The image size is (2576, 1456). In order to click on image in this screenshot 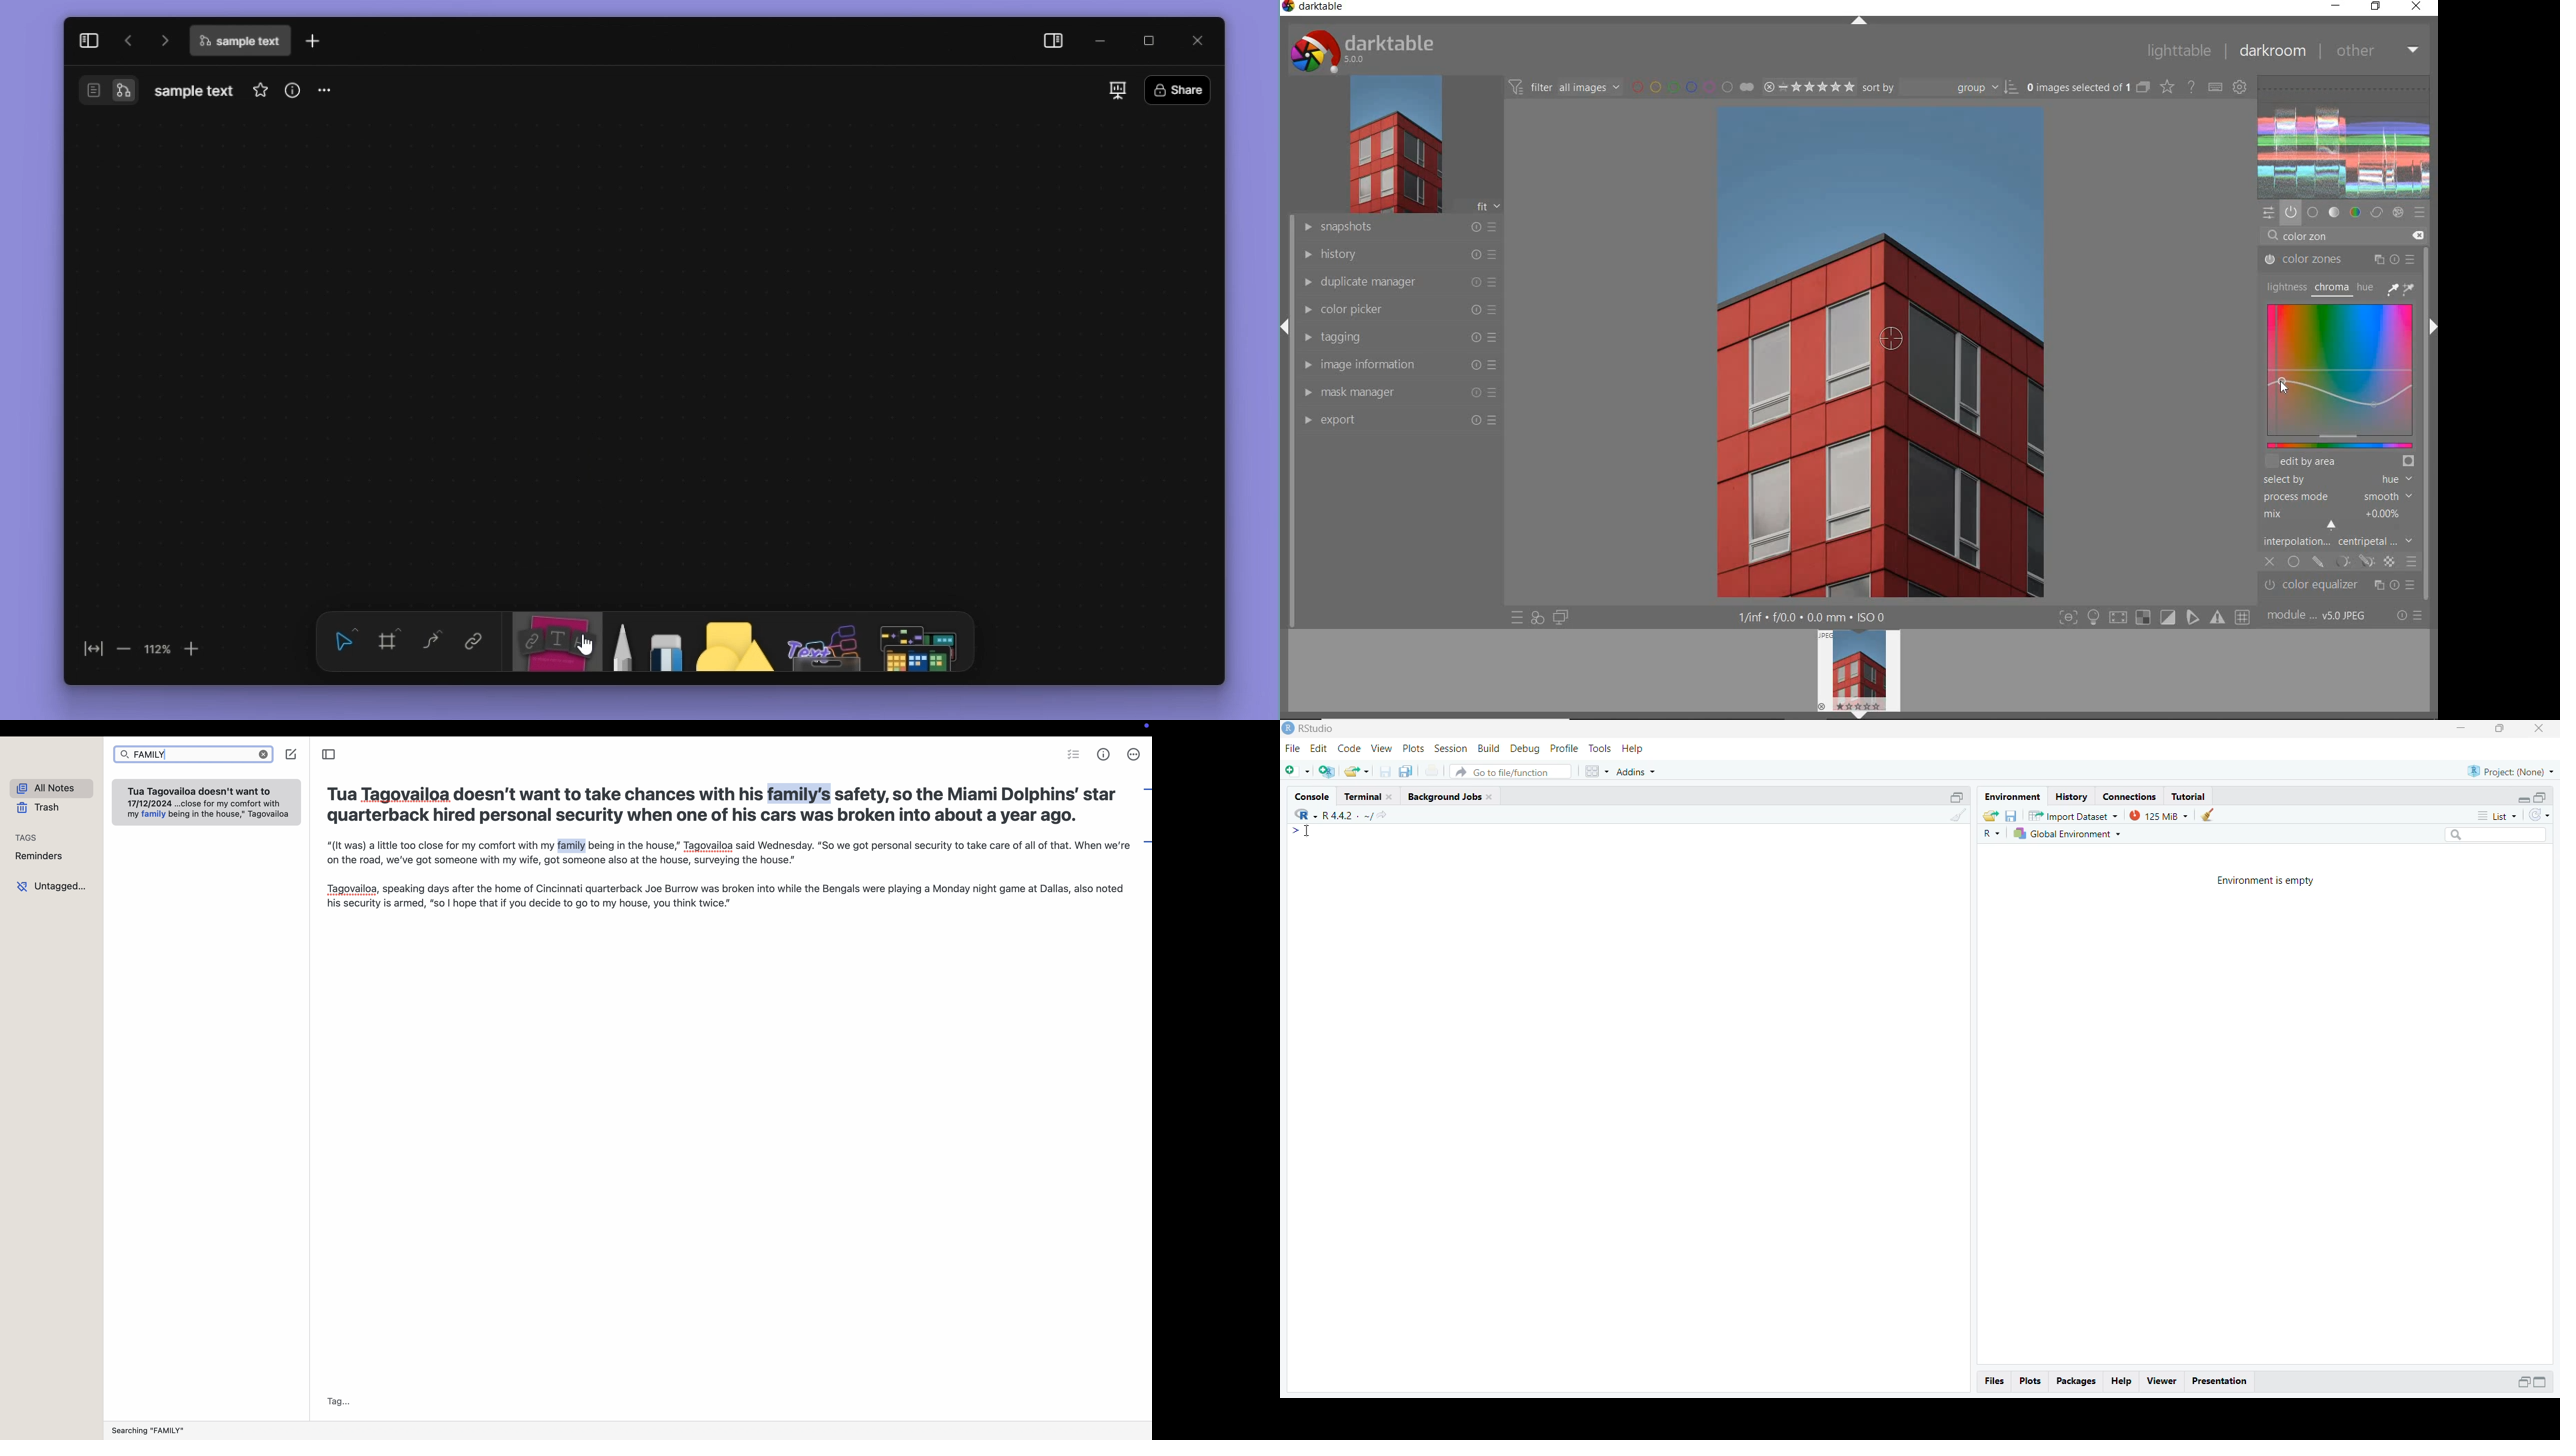, I will do `click(1394, 146)`.